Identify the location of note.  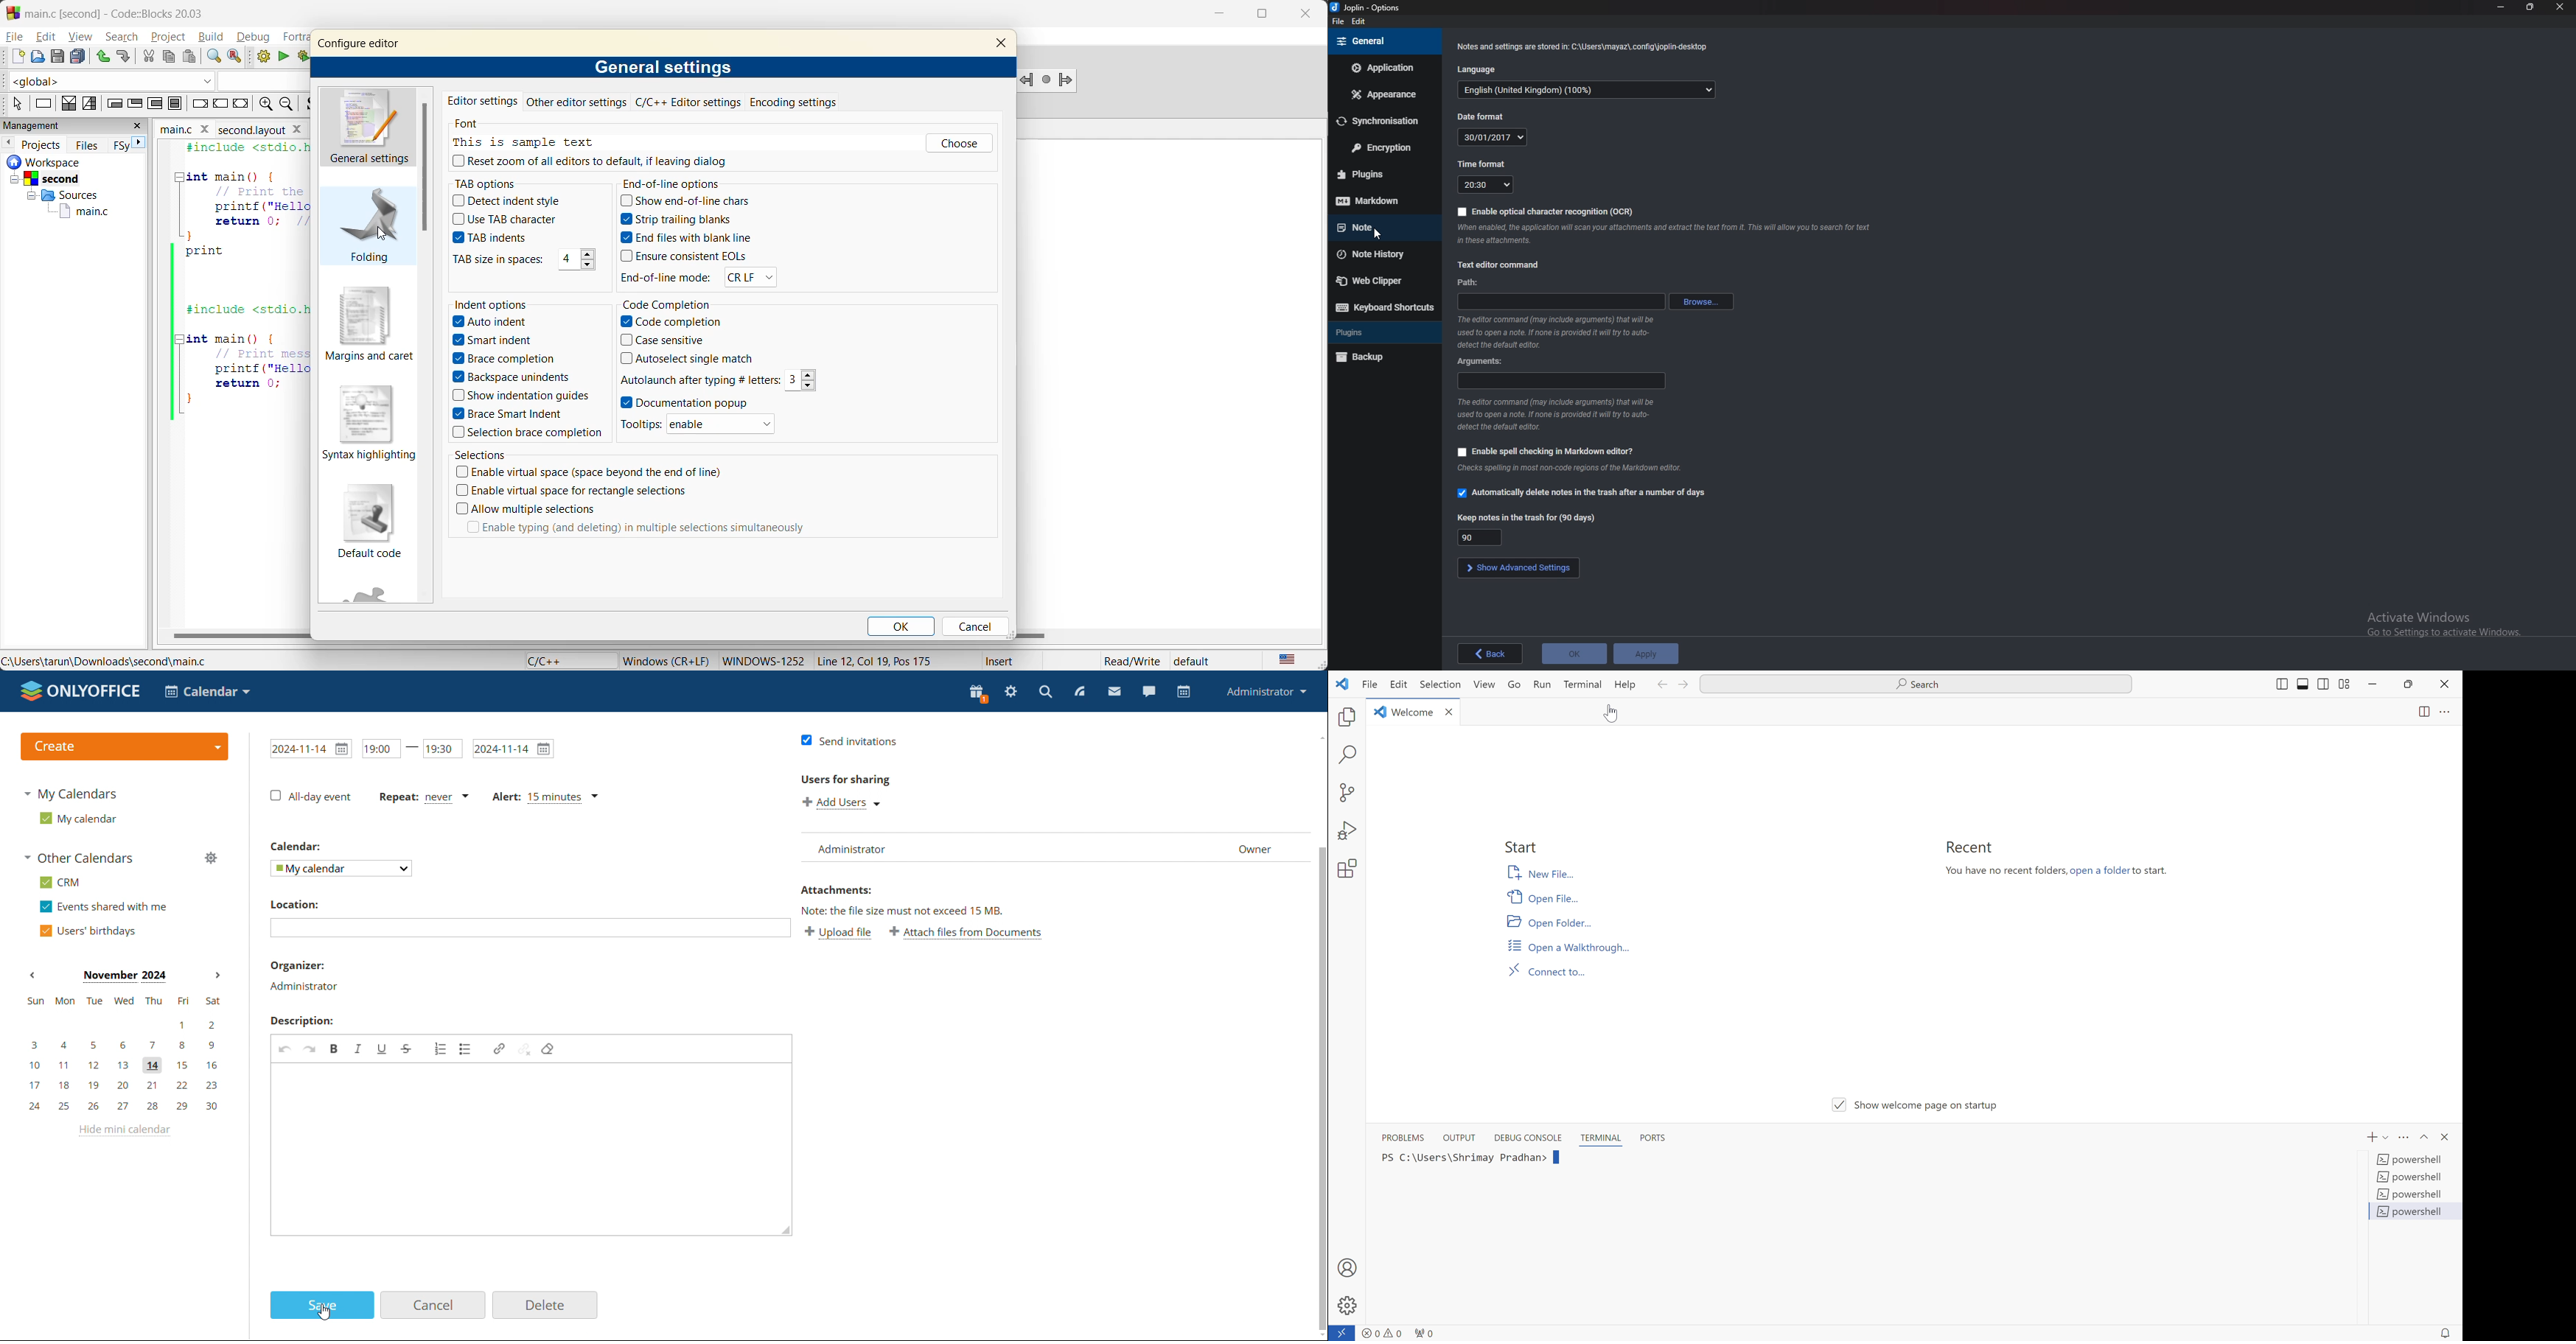
(1378, 228).